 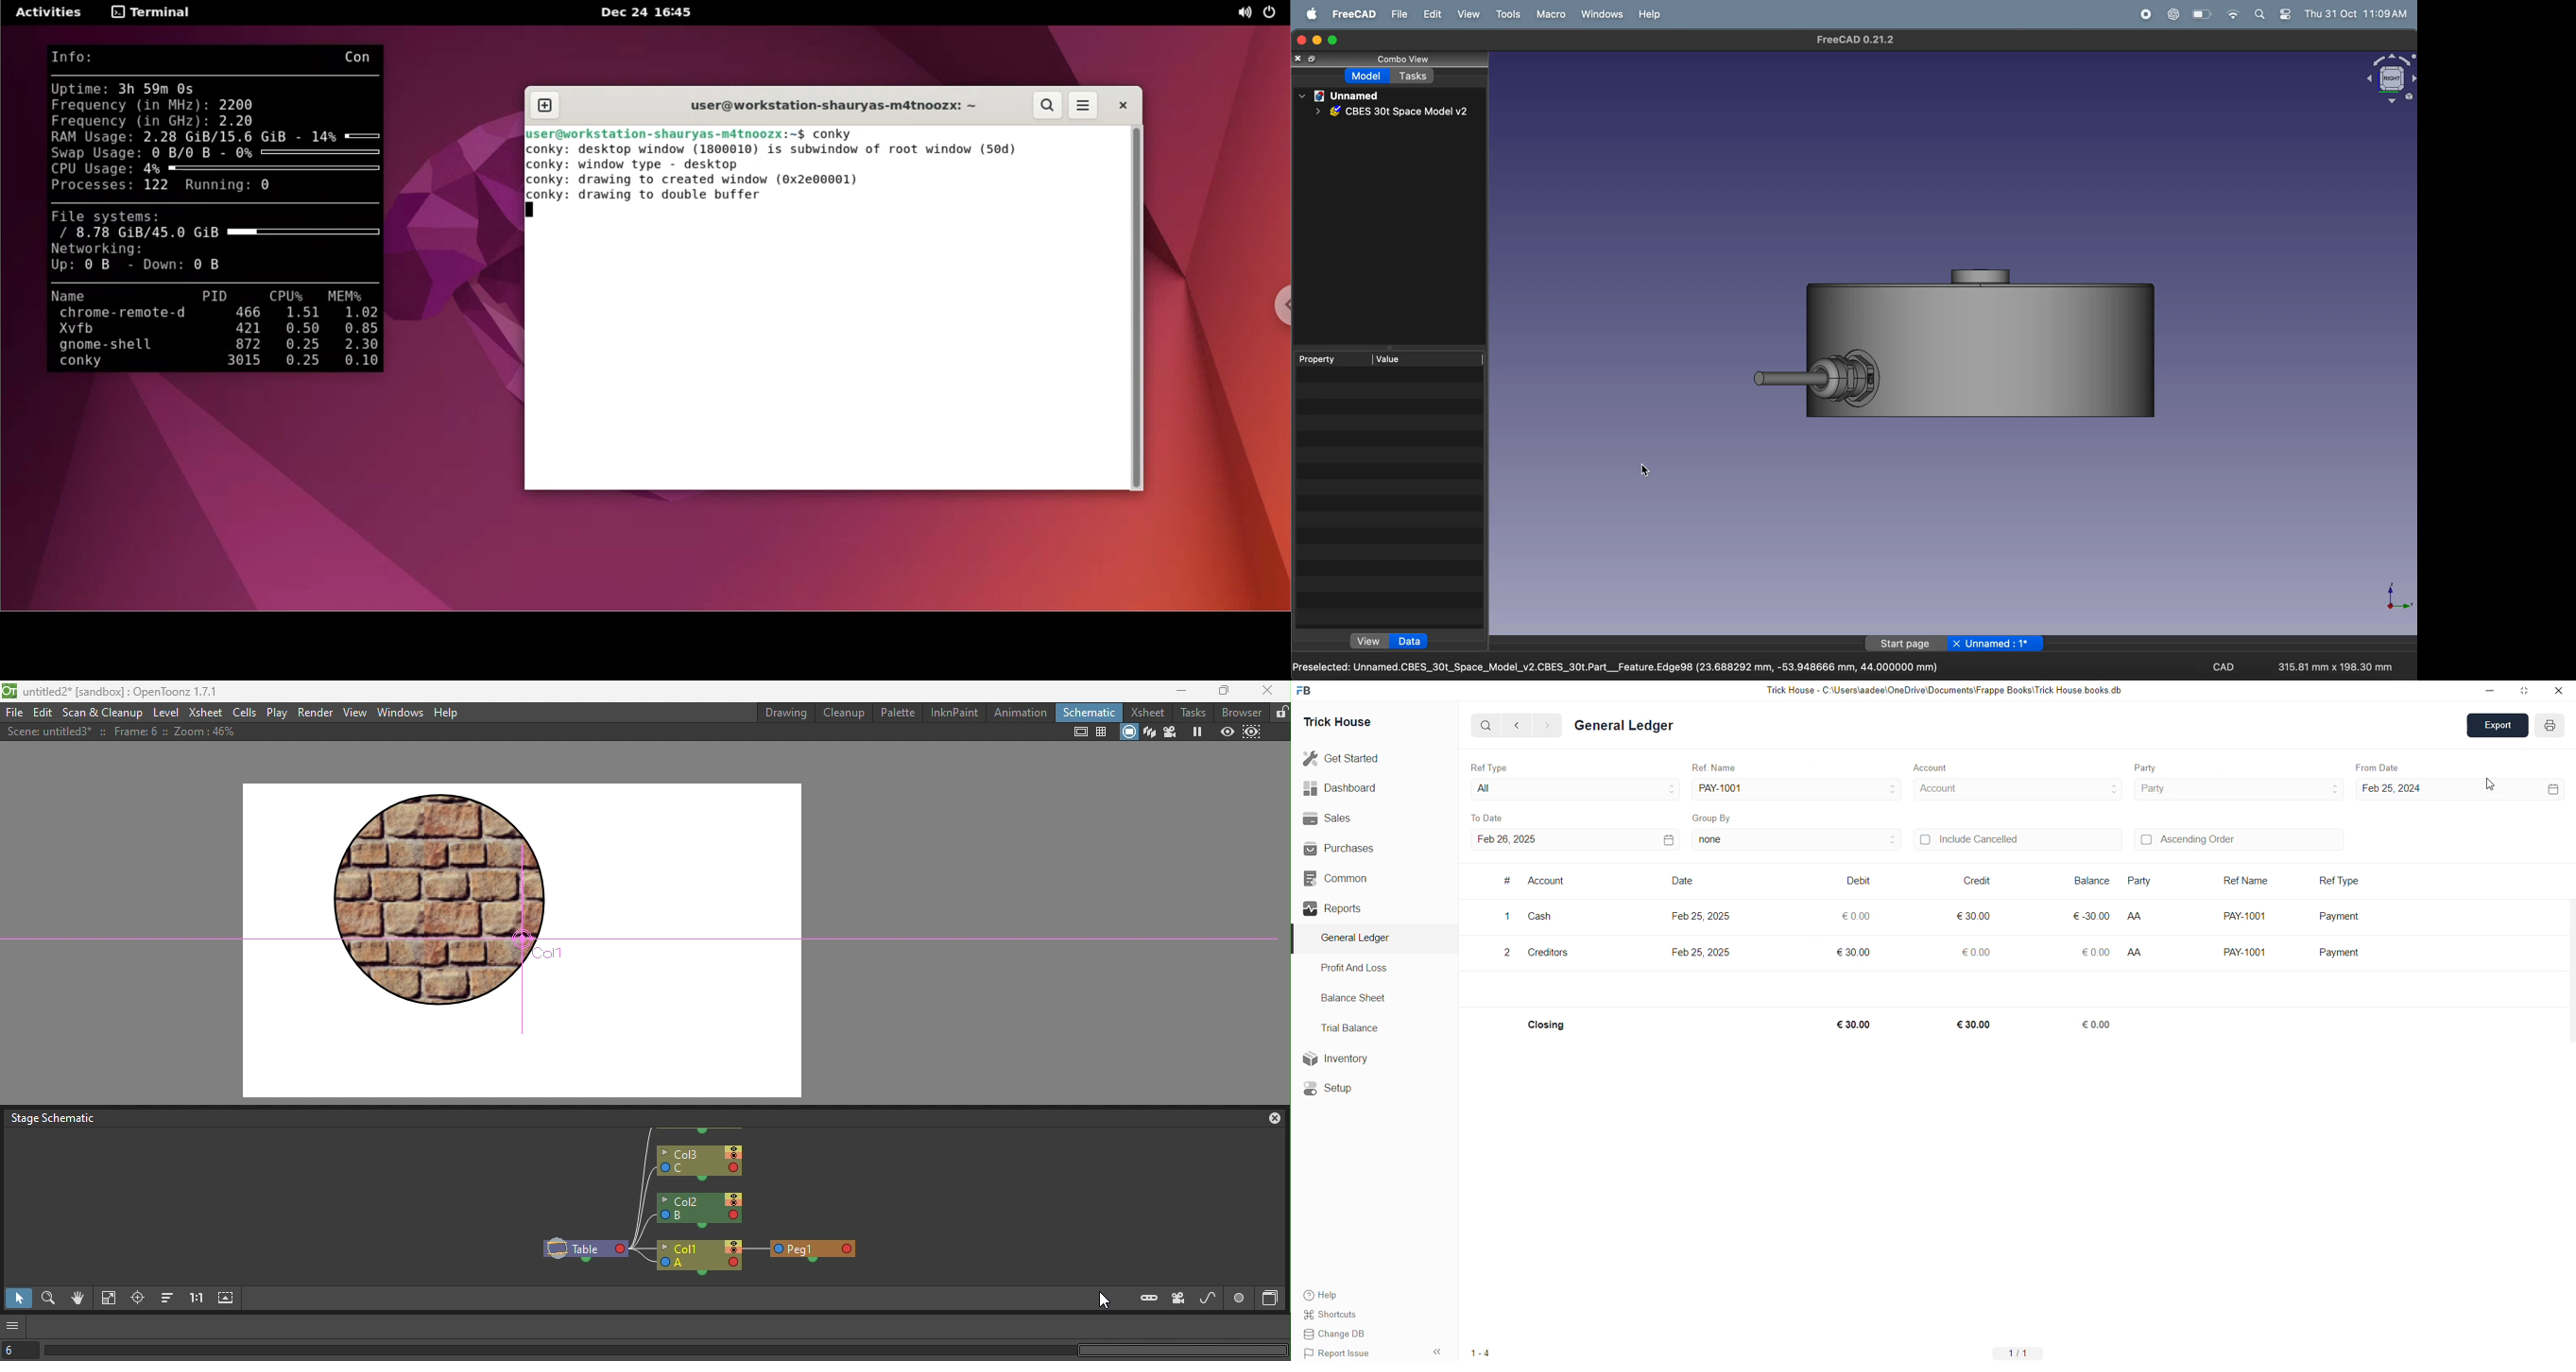 I want to click on Party, so click(x=2146, y=880).